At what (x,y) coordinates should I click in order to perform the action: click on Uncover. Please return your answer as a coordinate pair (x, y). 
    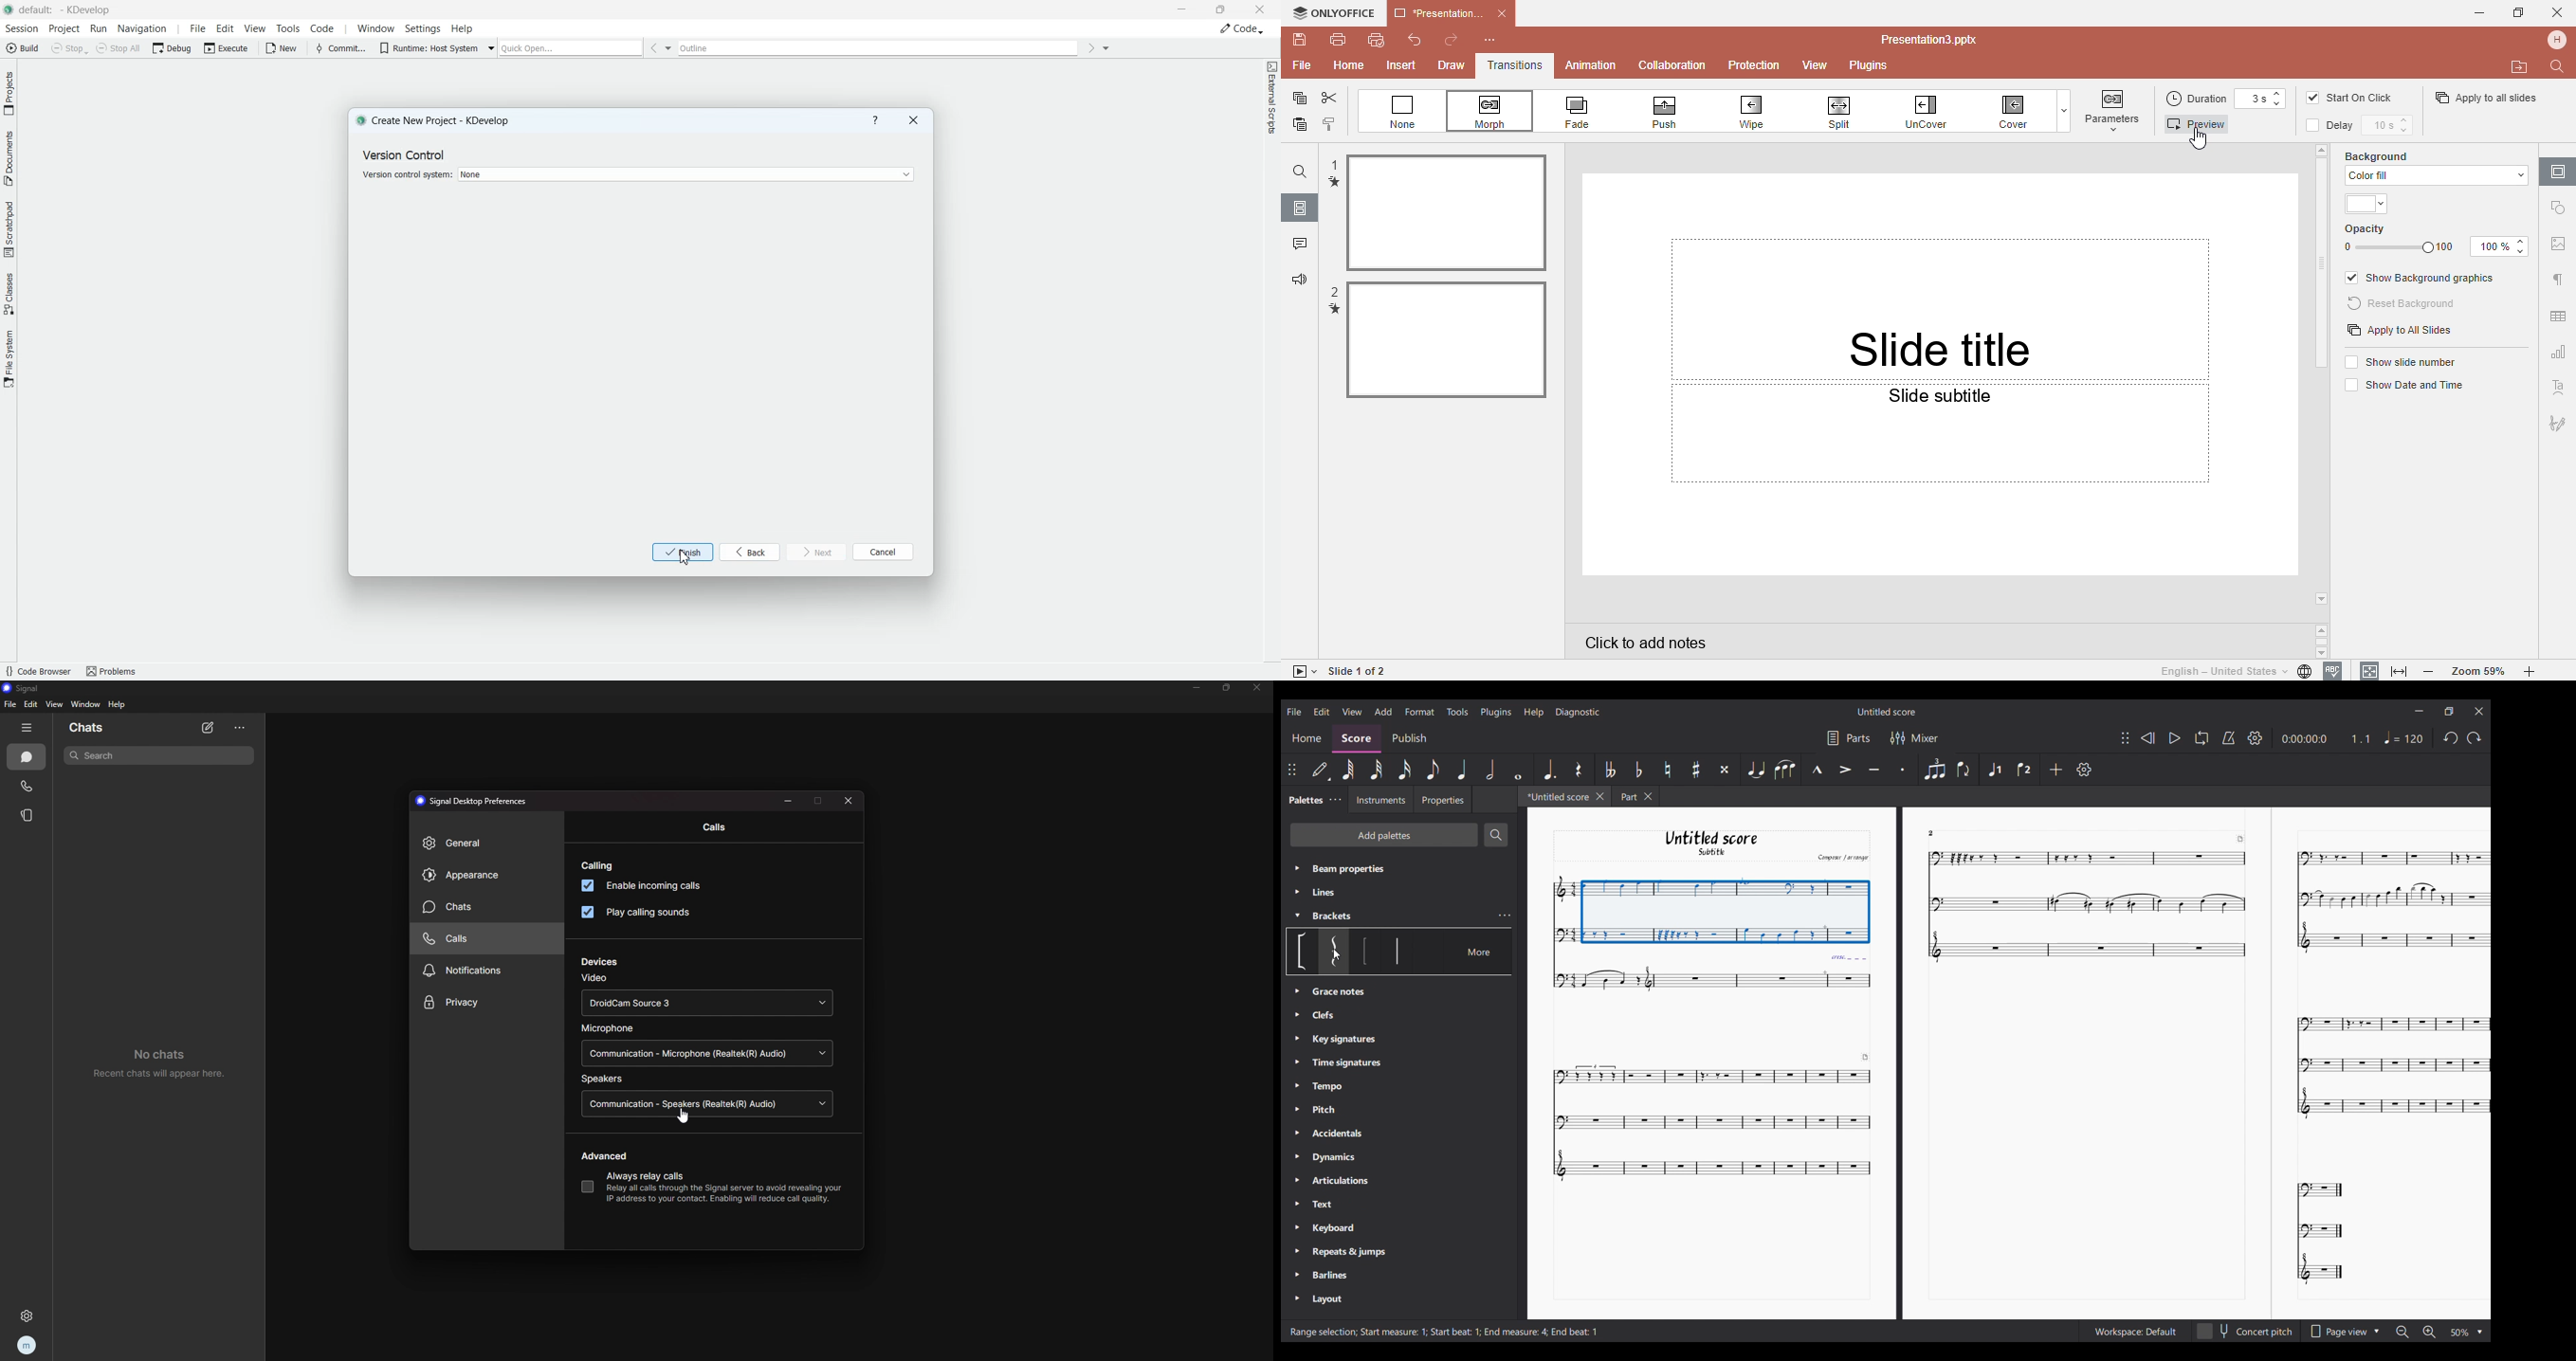
    Looking at the image, I should click on (1936, 111).